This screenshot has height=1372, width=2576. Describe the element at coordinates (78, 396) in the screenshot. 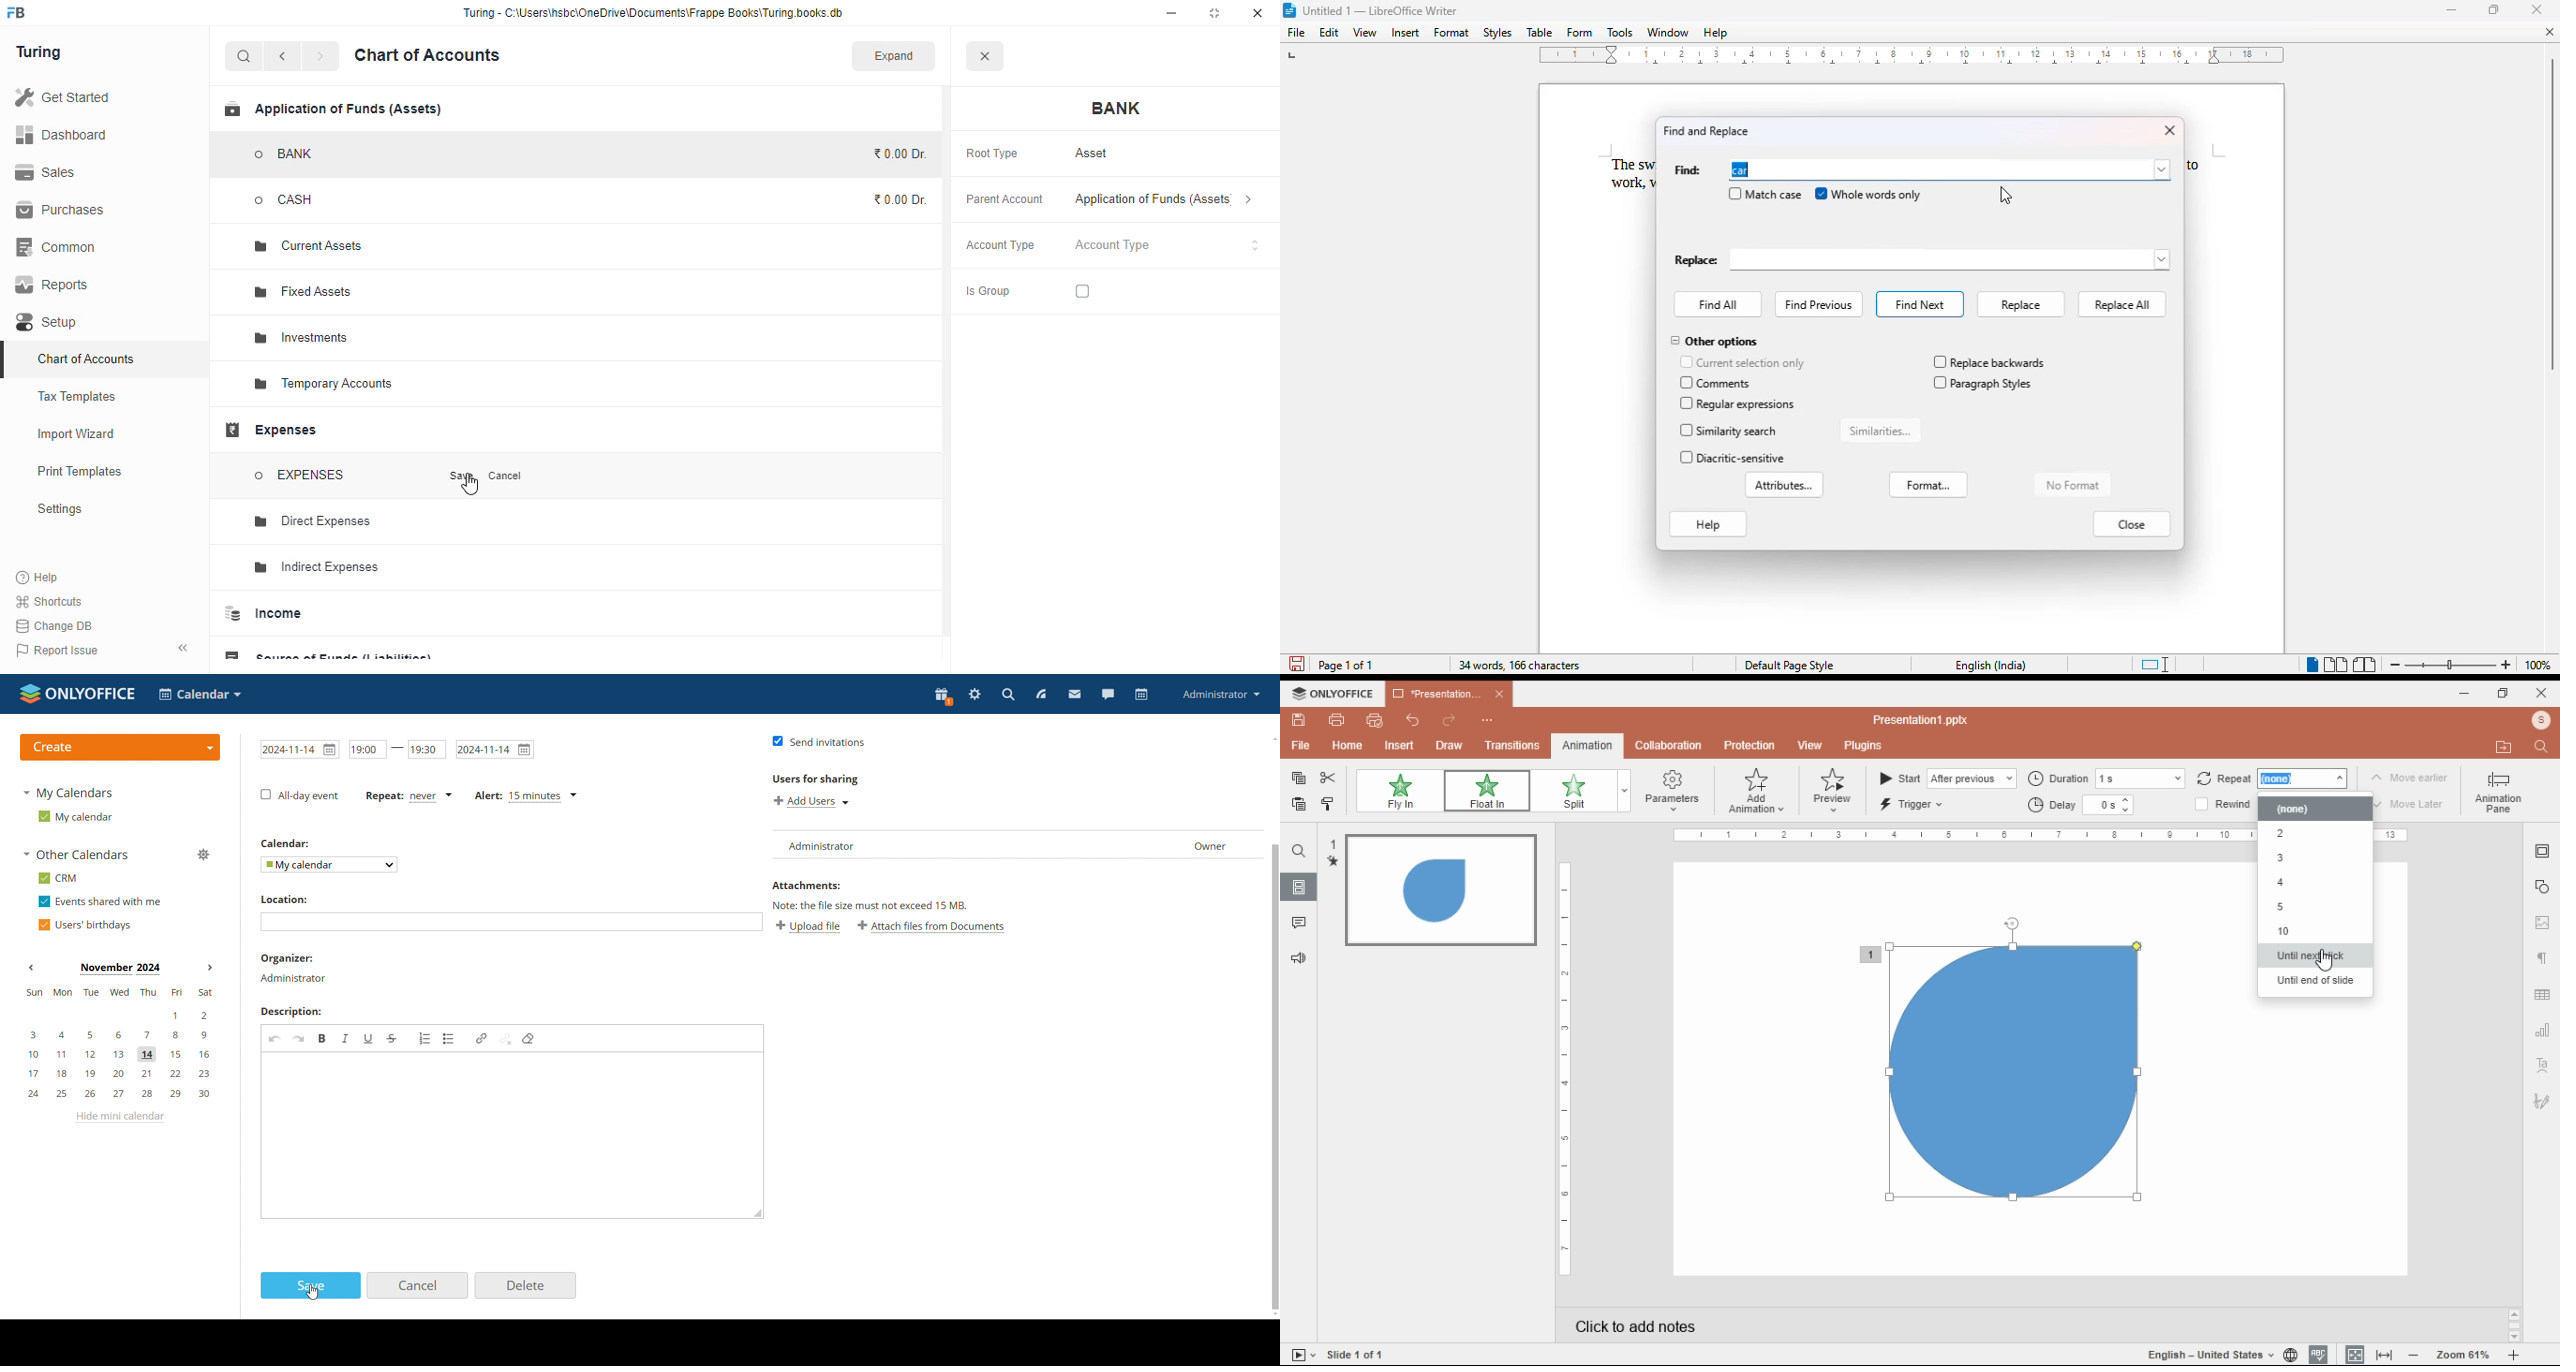

I see `tax templates` at that location.